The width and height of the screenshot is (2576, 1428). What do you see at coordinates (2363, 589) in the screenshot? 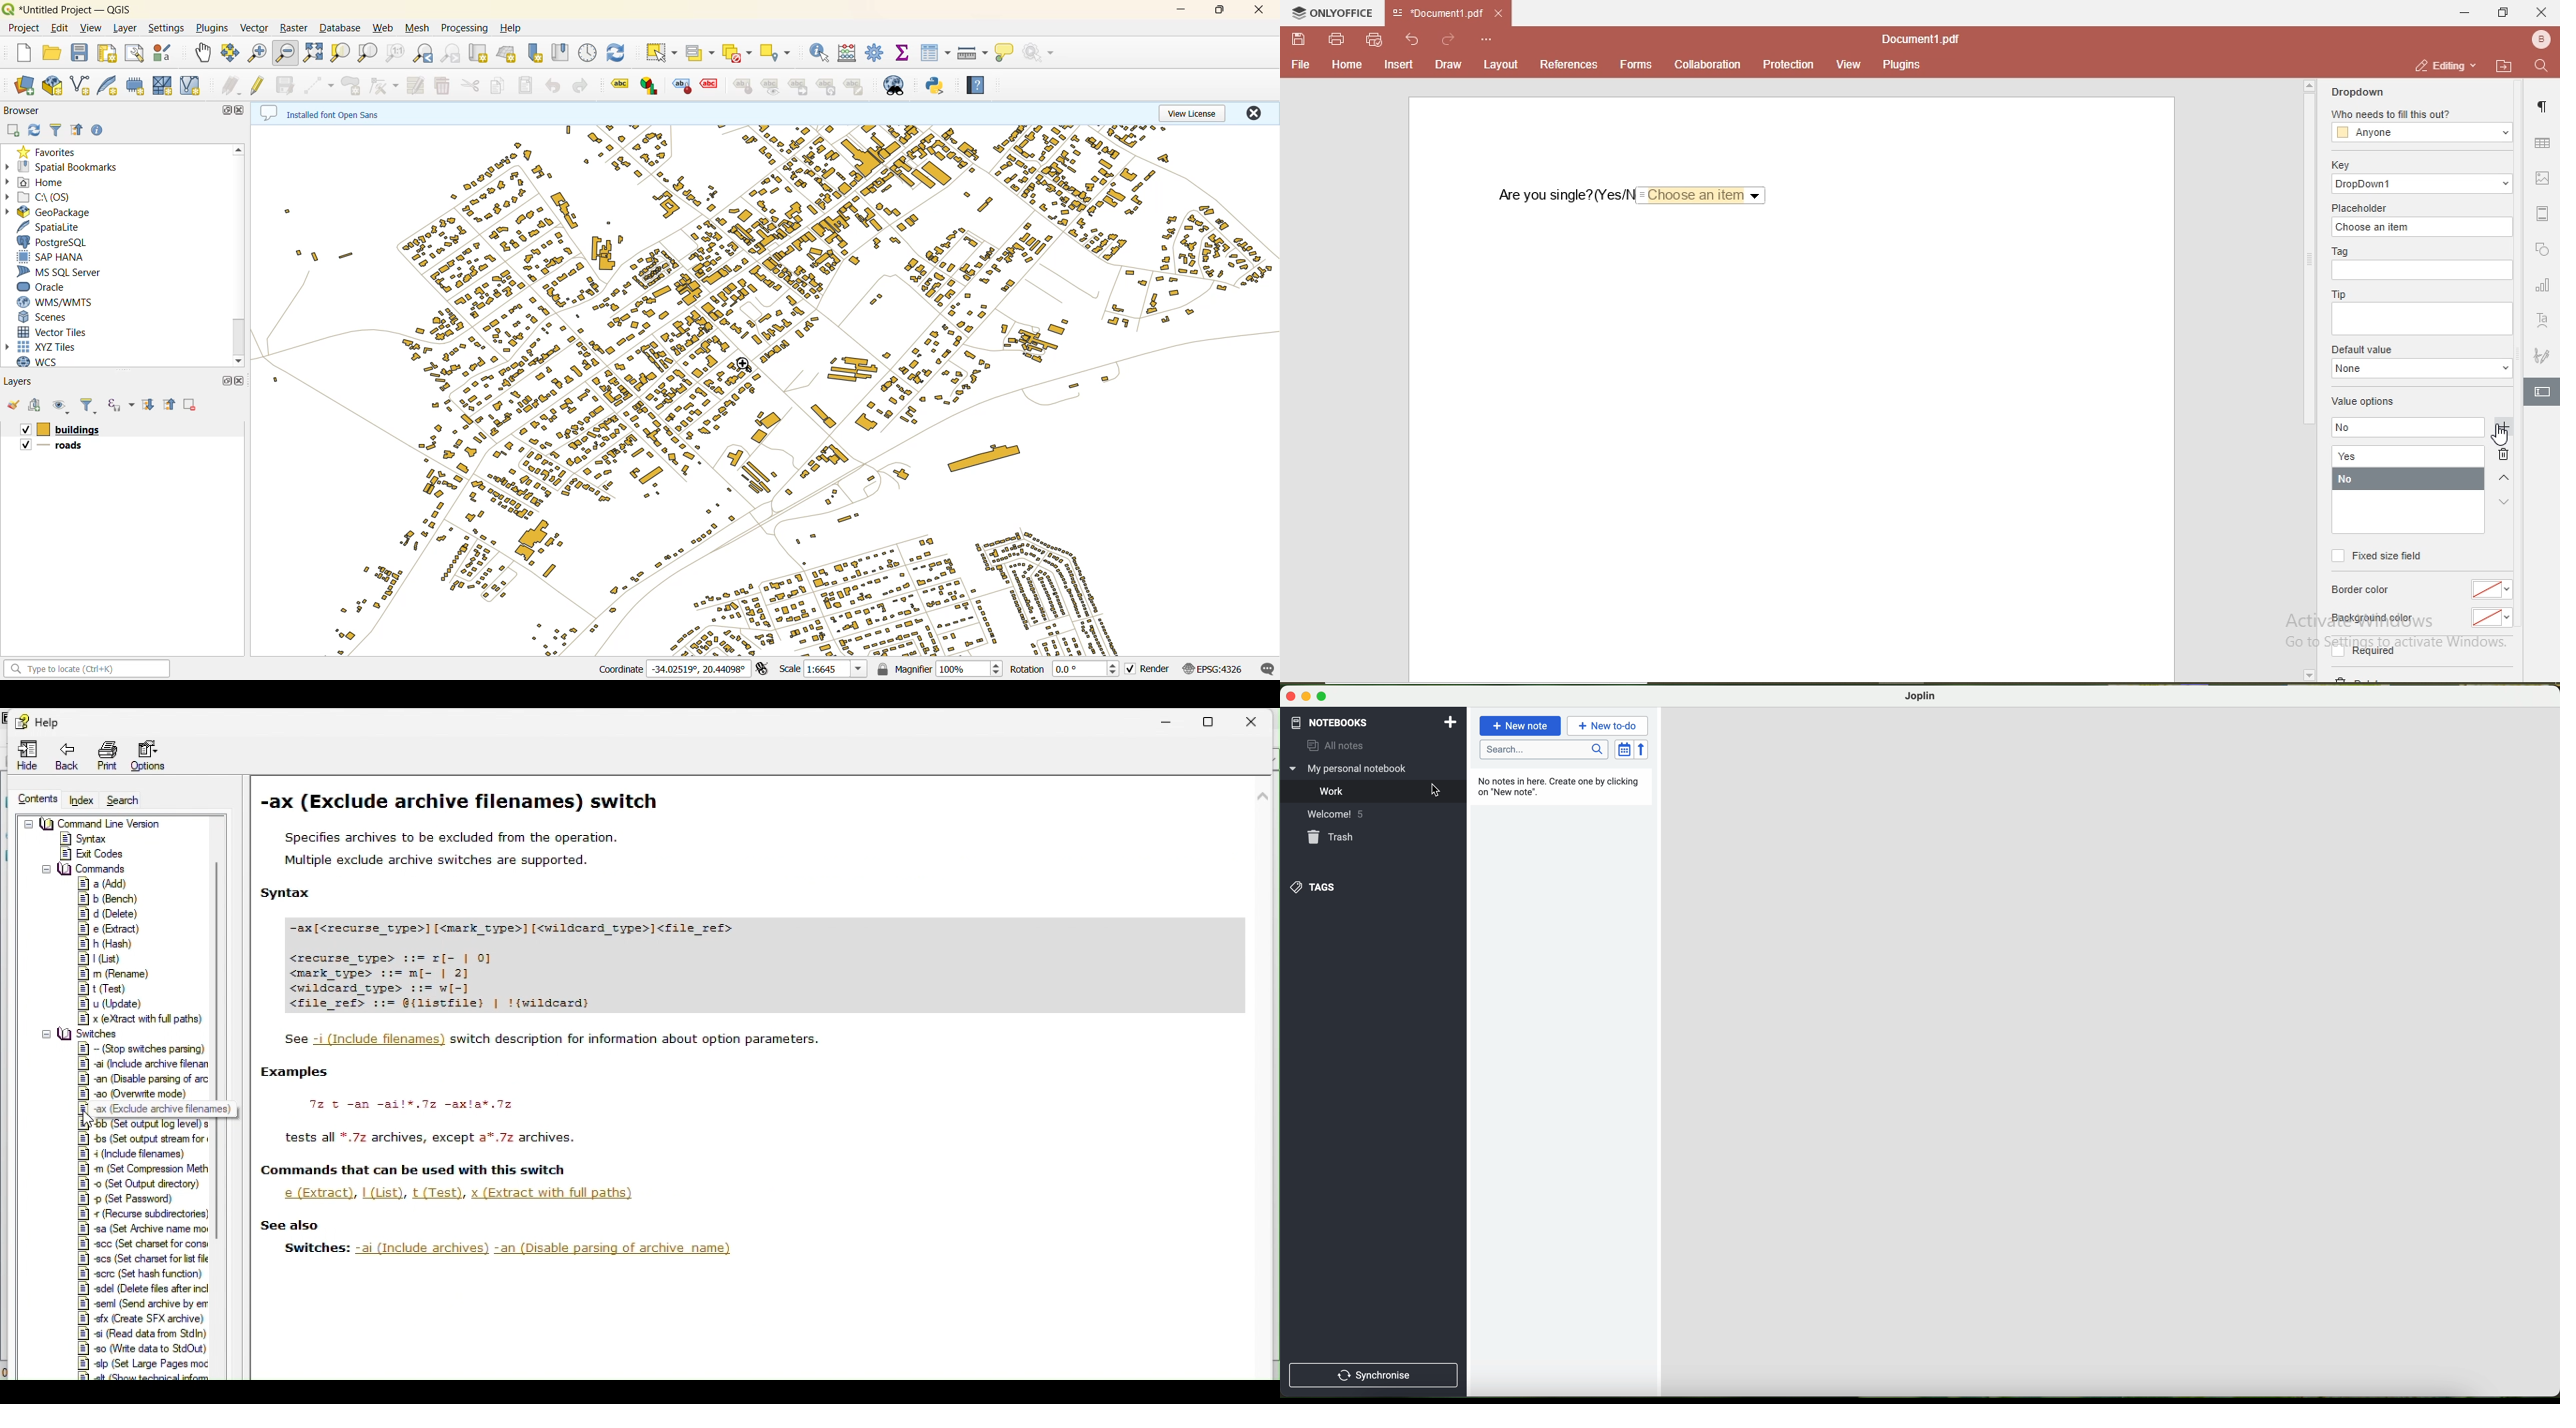
I see `Border color` at bounding box center [2363, 589].